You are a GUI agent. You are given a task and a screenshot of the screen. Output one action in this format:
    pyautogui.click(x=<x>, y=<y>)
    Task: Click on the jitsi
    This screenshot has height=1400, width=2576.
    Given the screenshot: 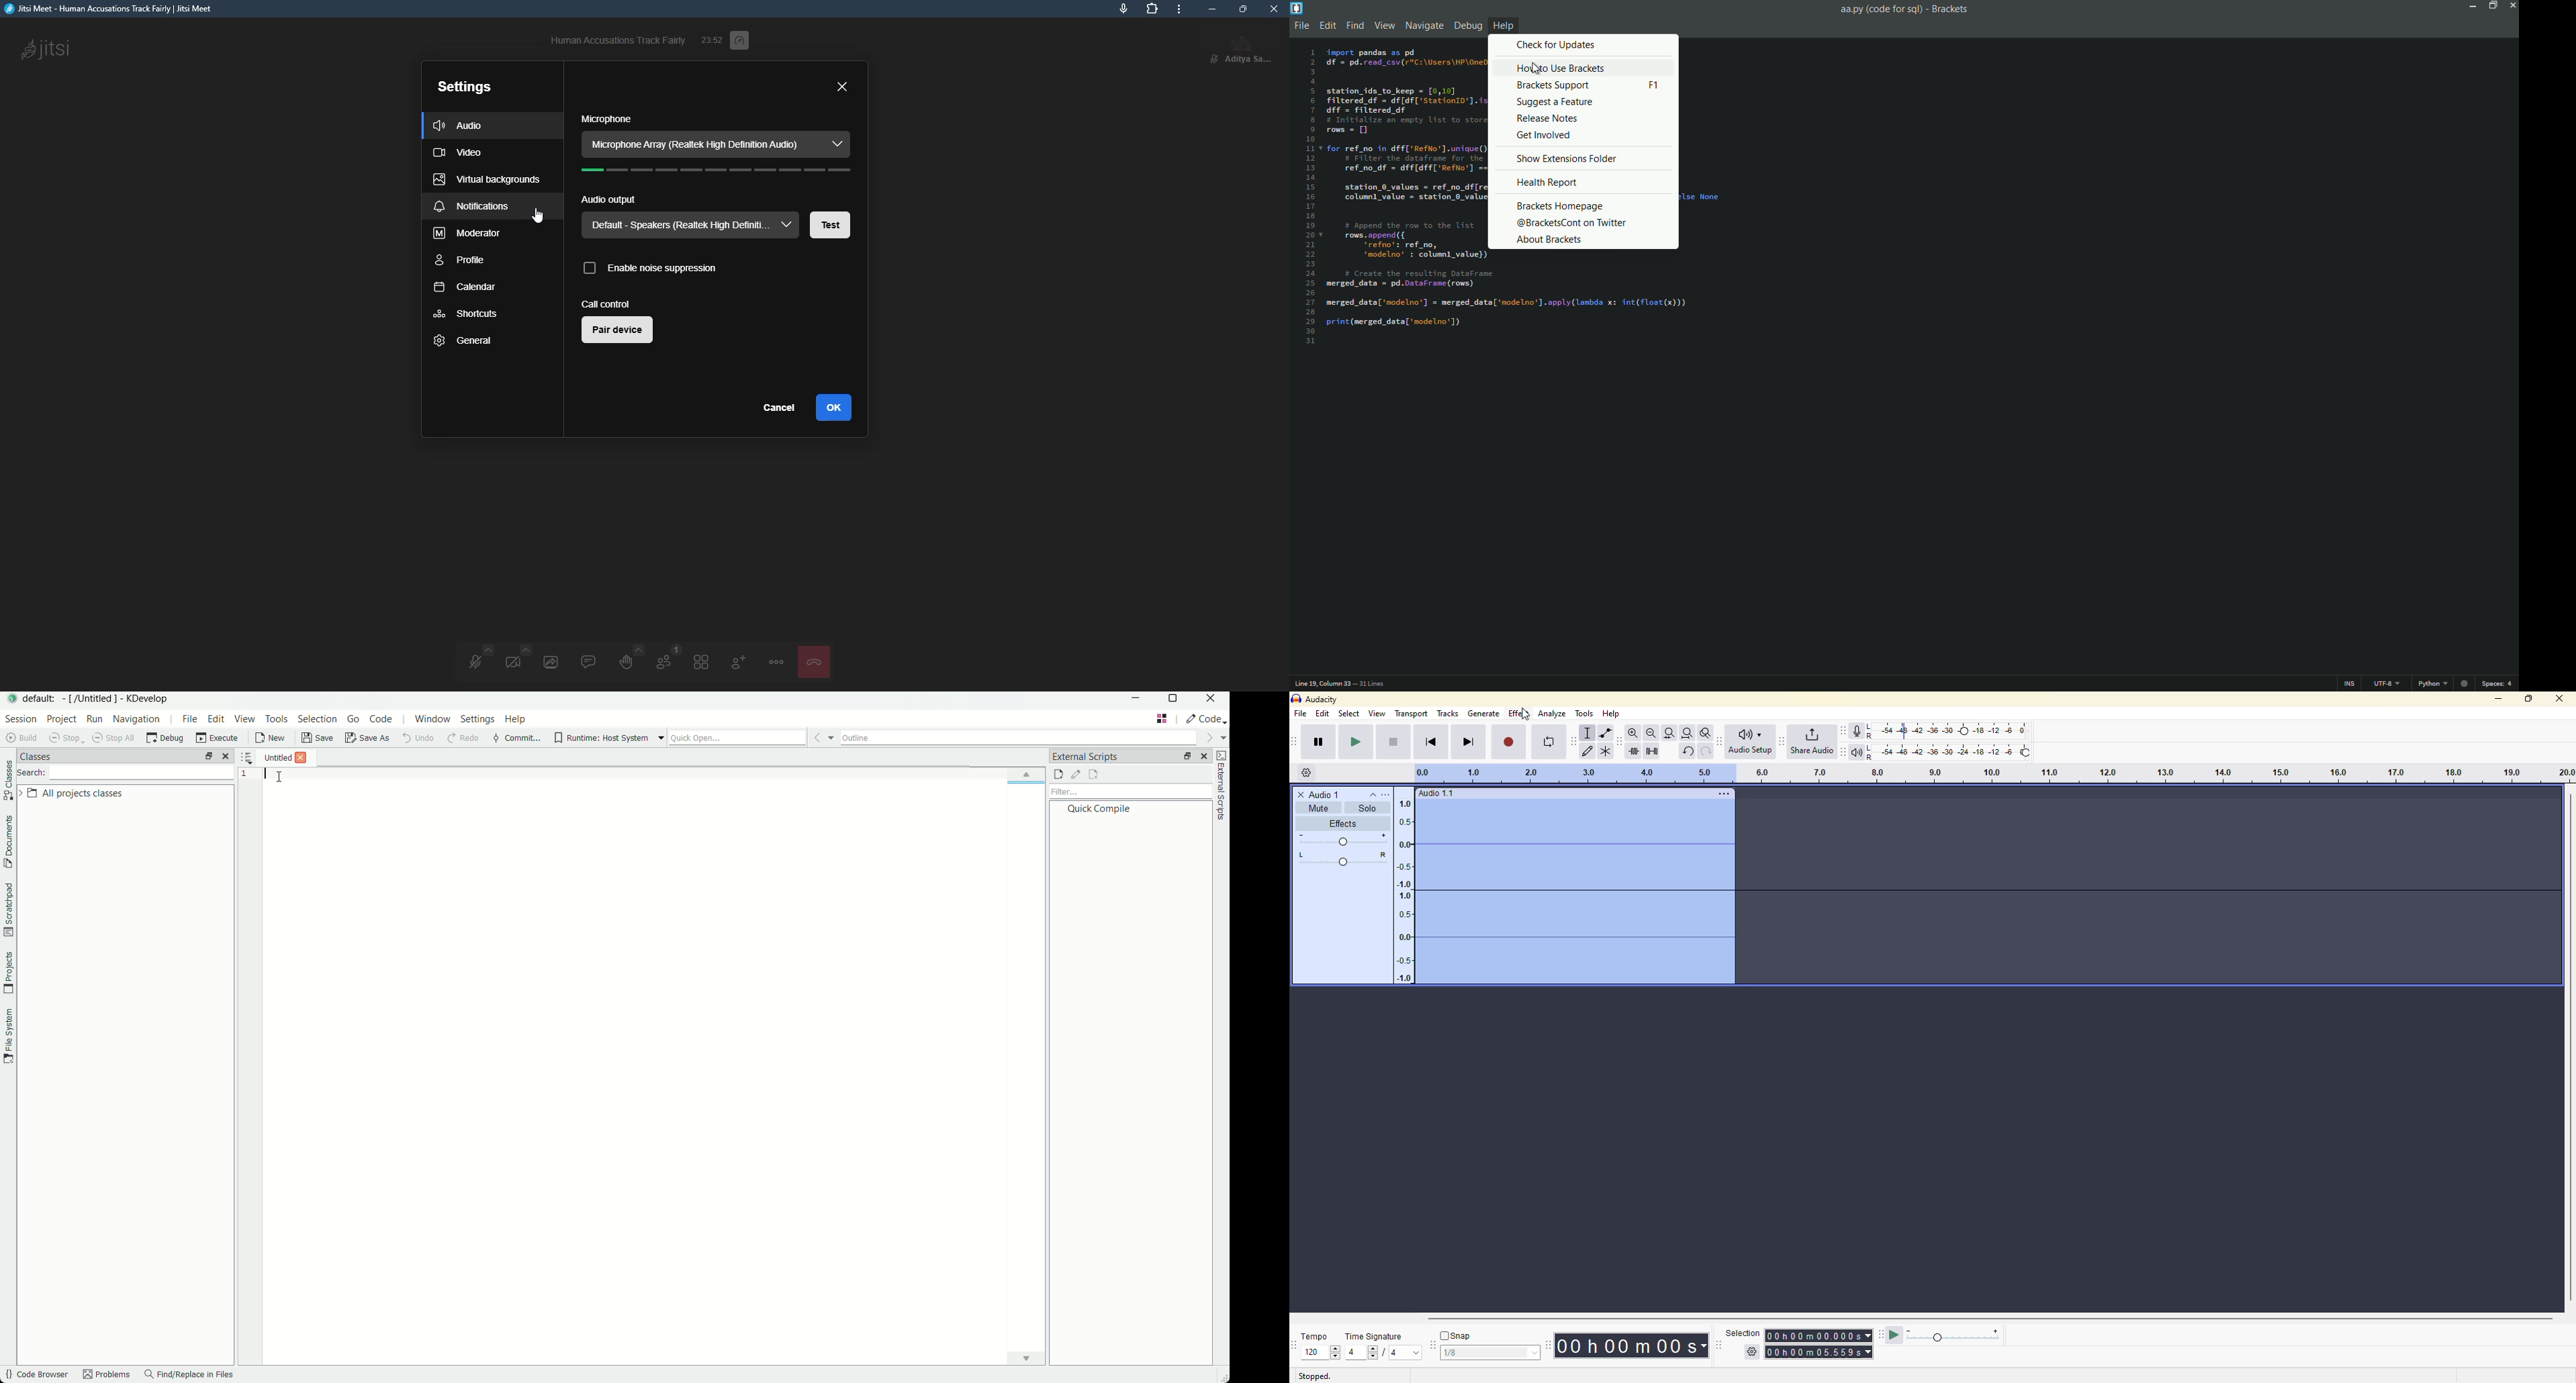 What is the action you would take?
    pyautogui.click(x=116, y=9)
    